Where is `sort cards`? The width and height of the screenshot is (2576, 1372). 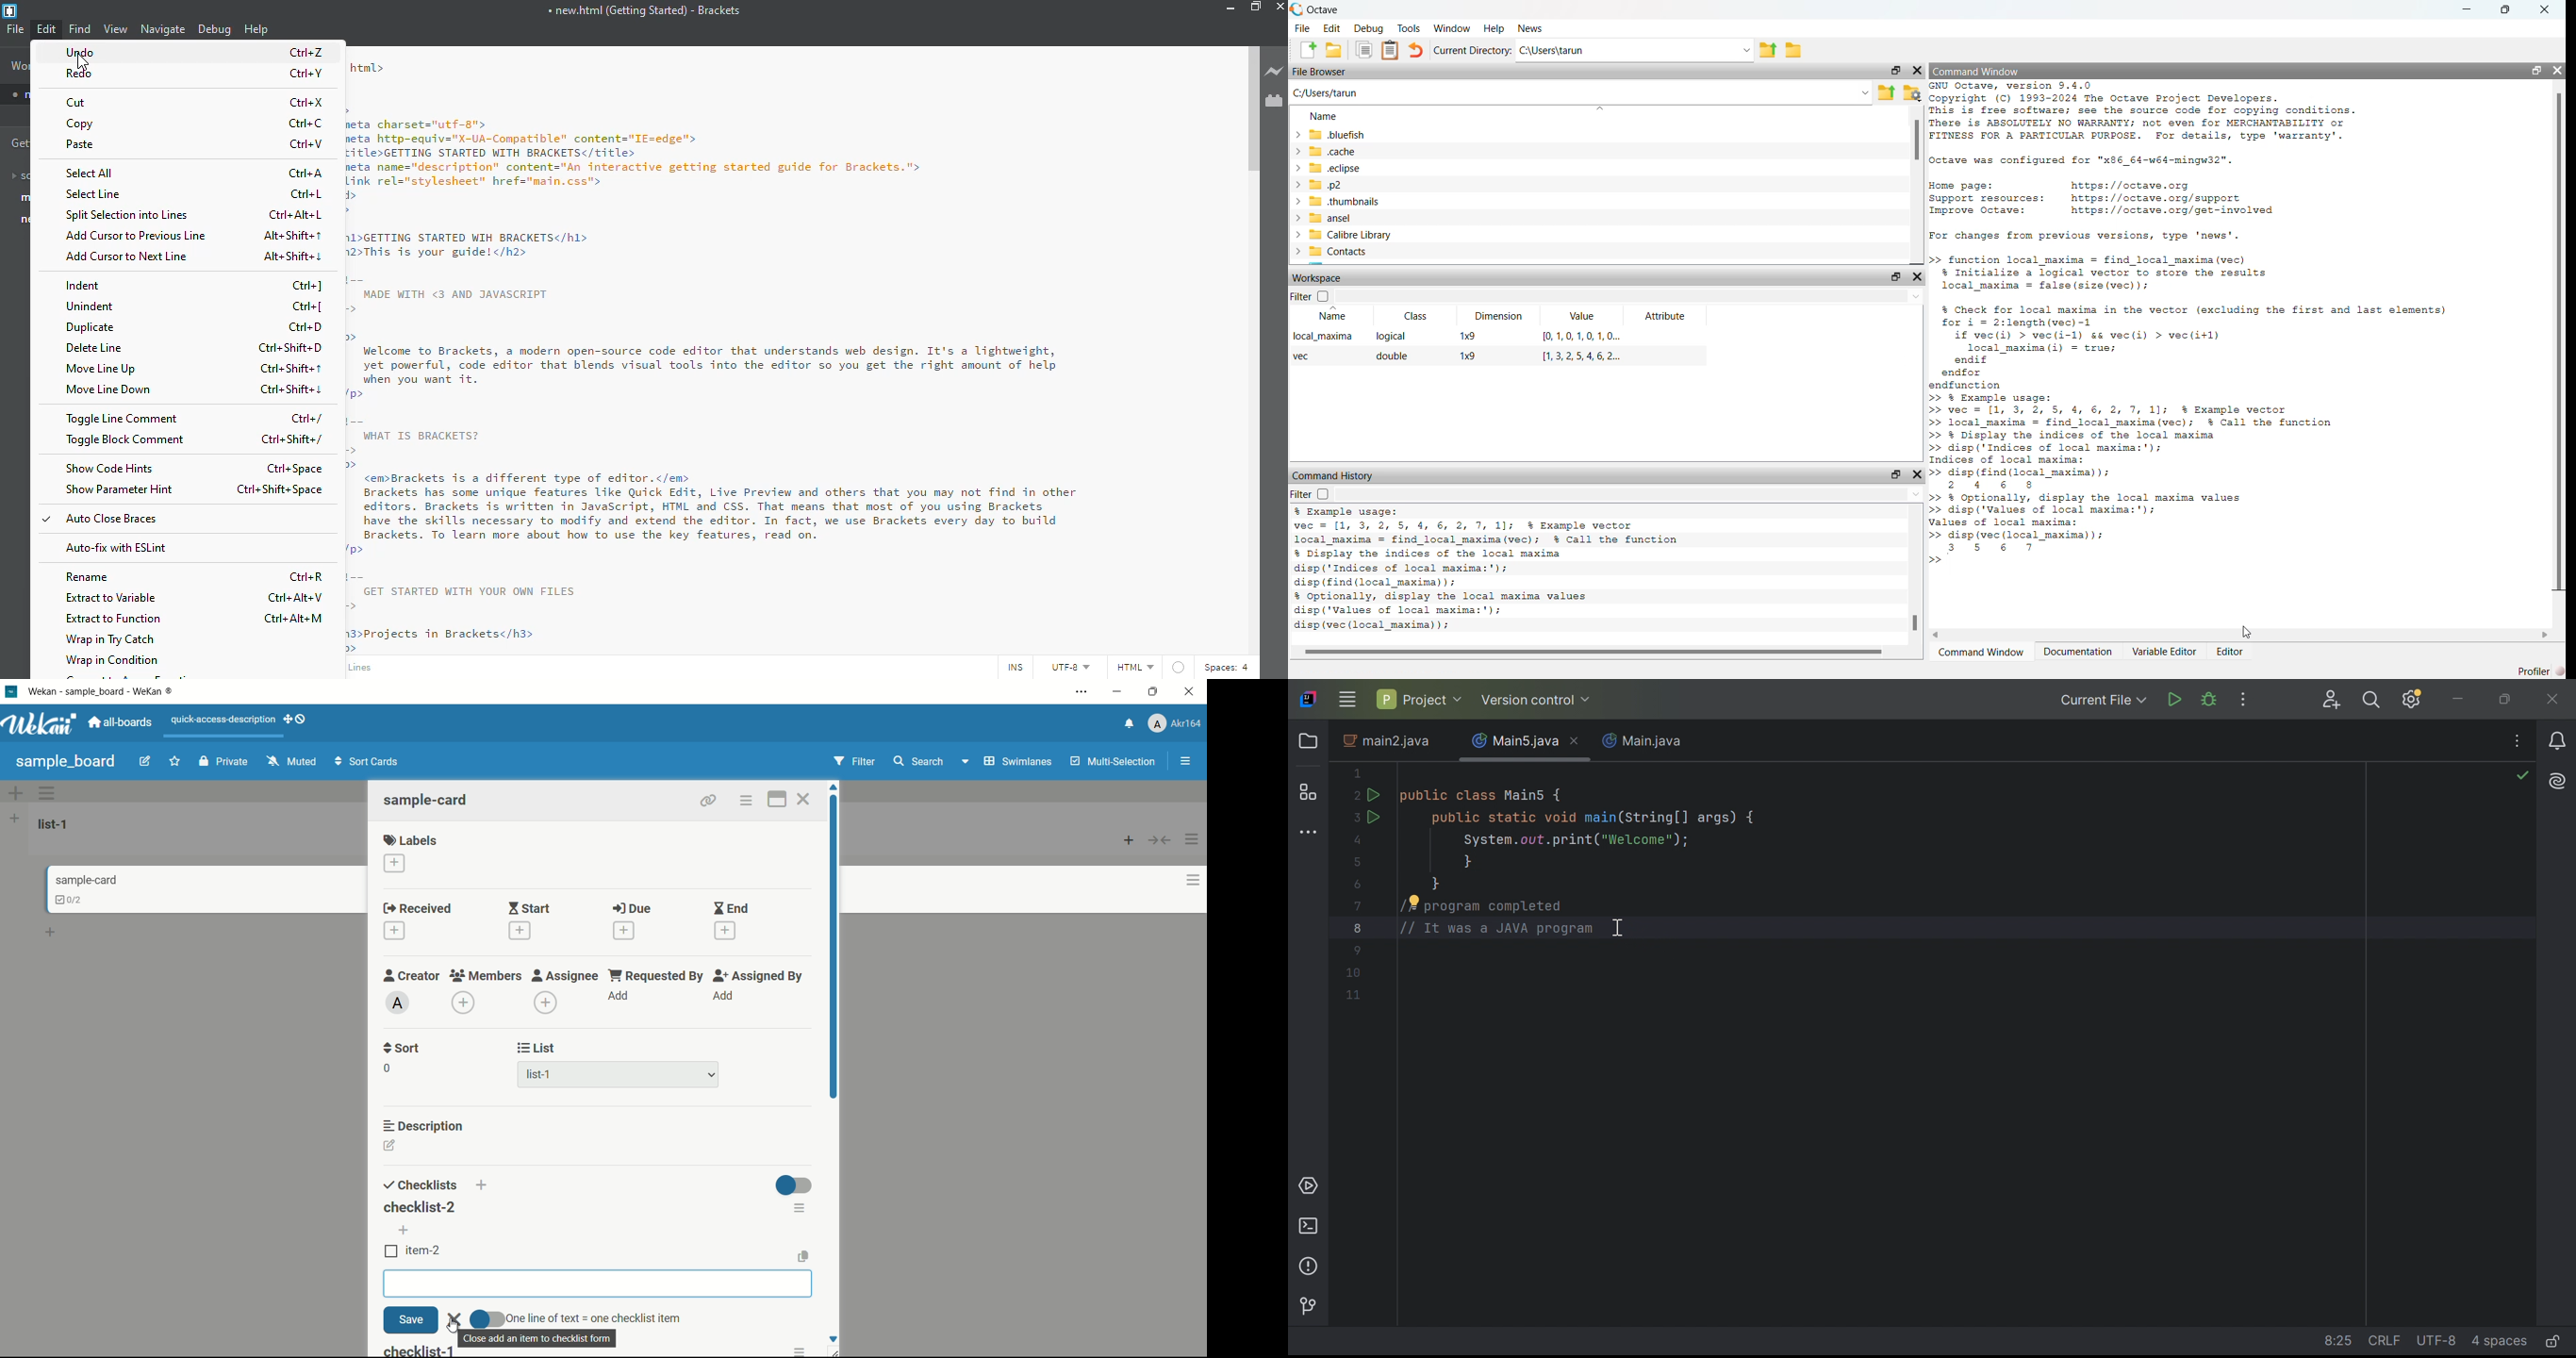 sort cards is located at coordinates (368, 763).